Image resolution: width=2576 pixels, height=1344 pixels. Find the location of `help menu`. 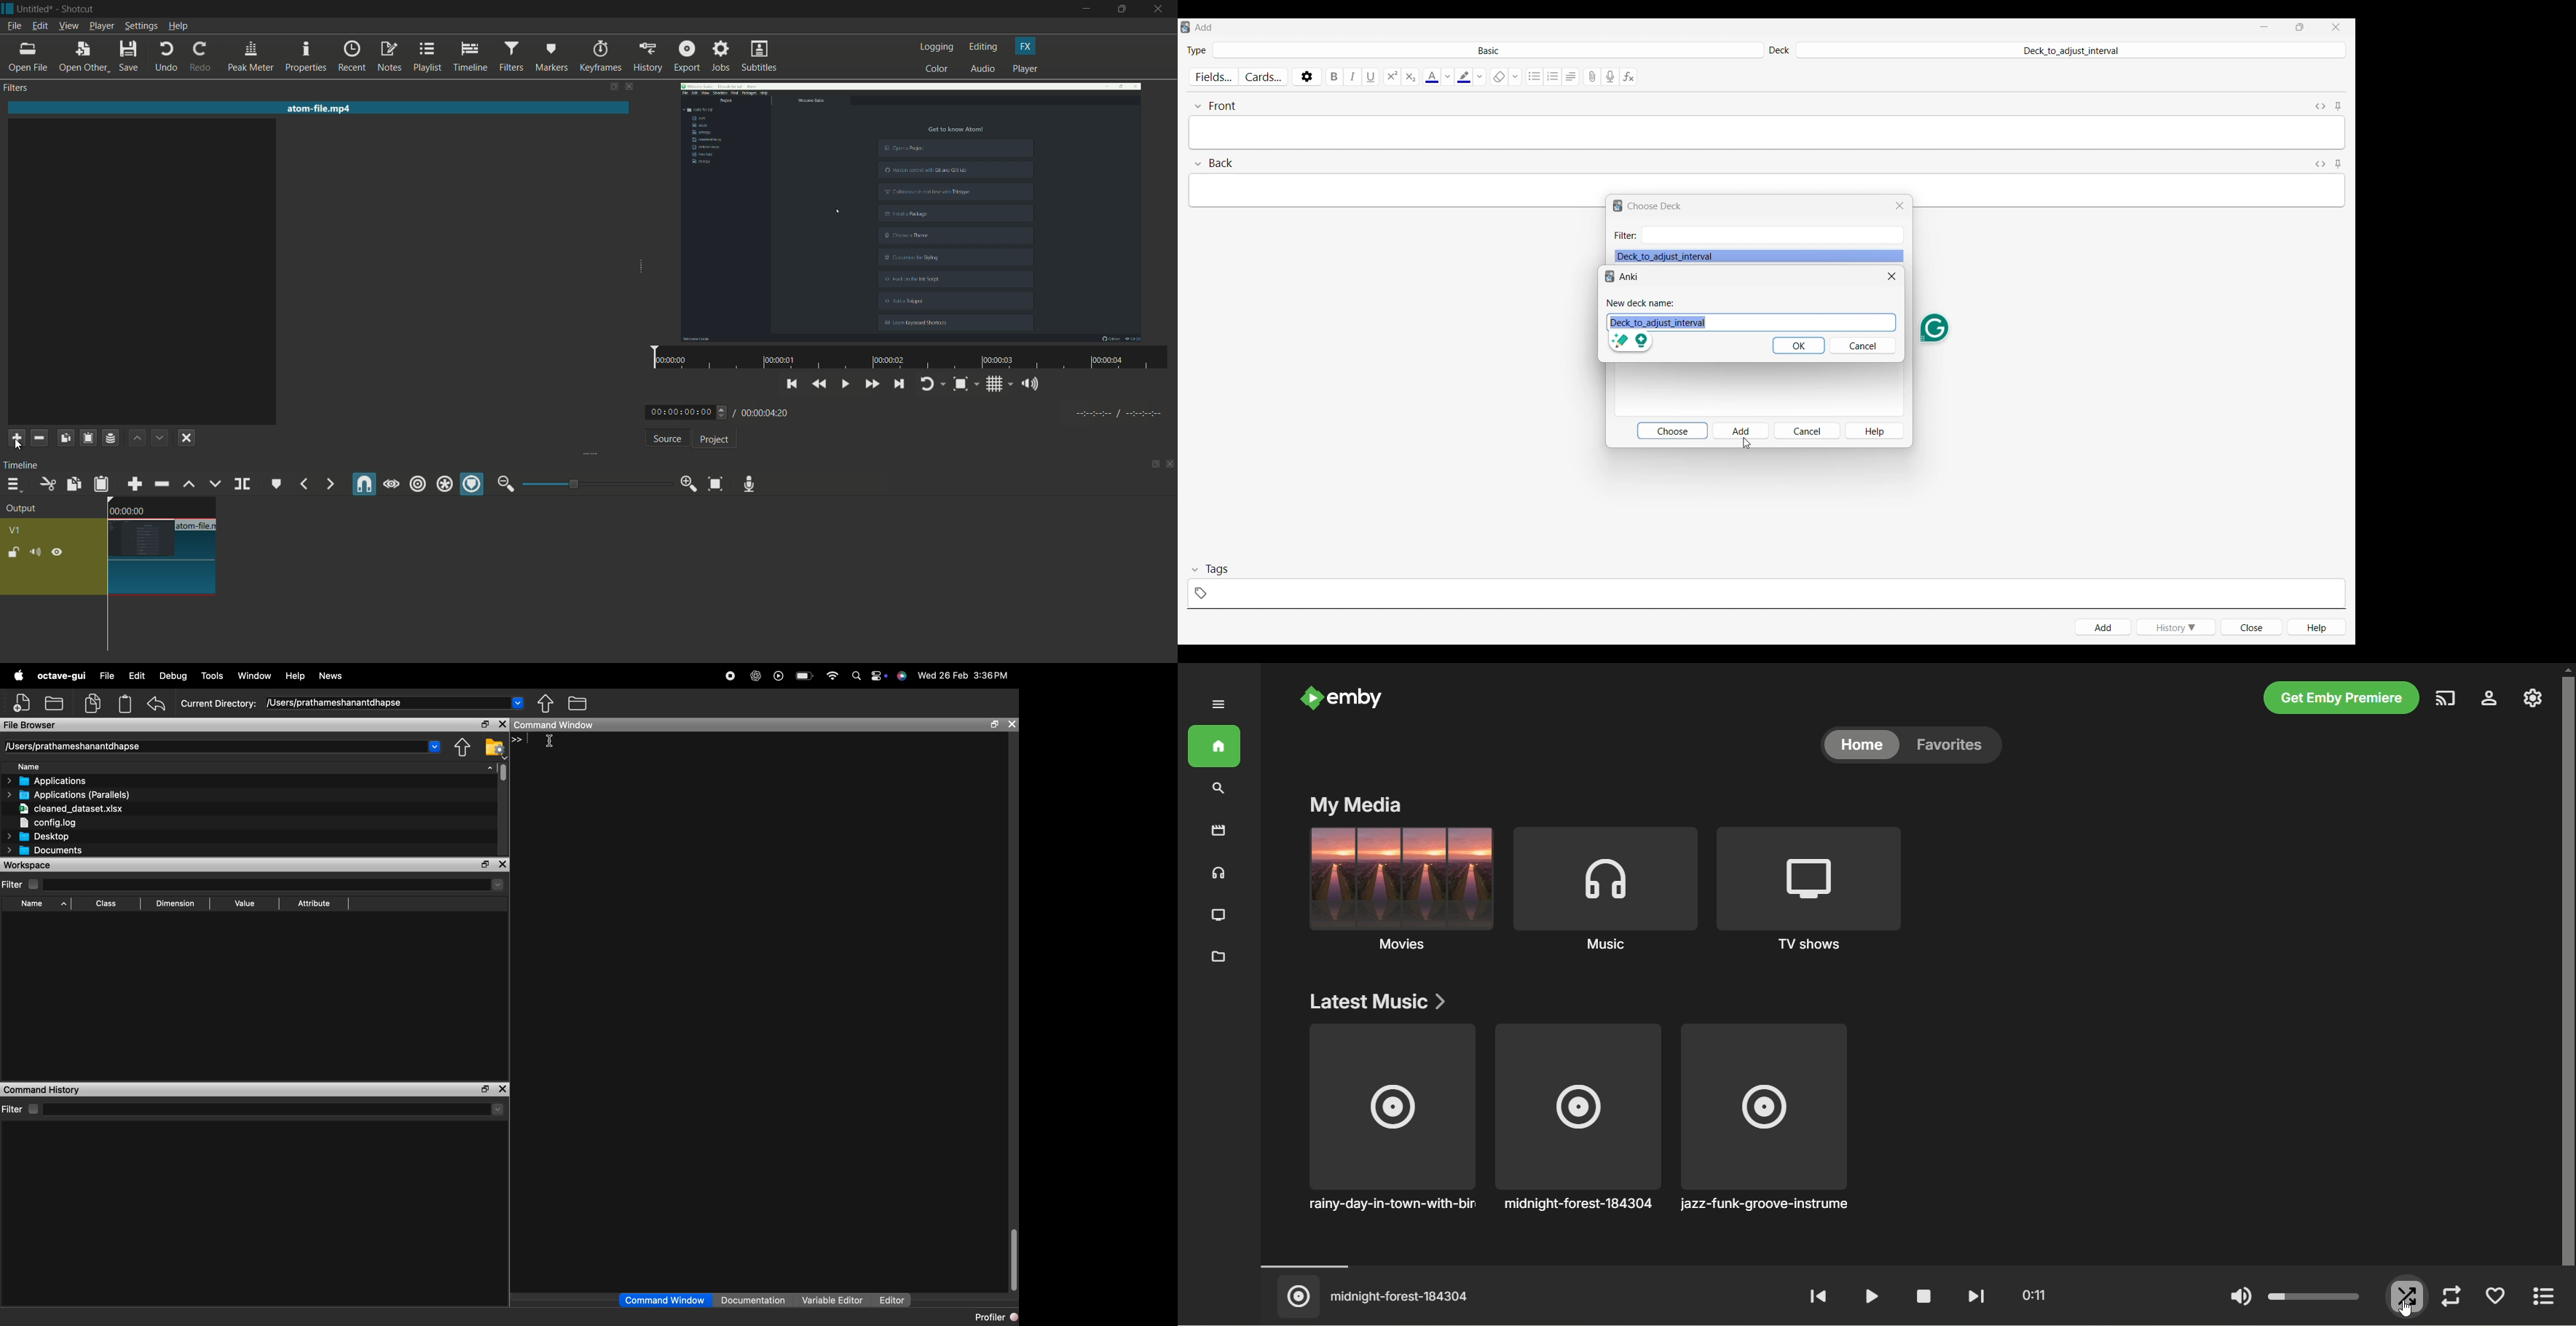

help menu is located at coordinates (179, 27).